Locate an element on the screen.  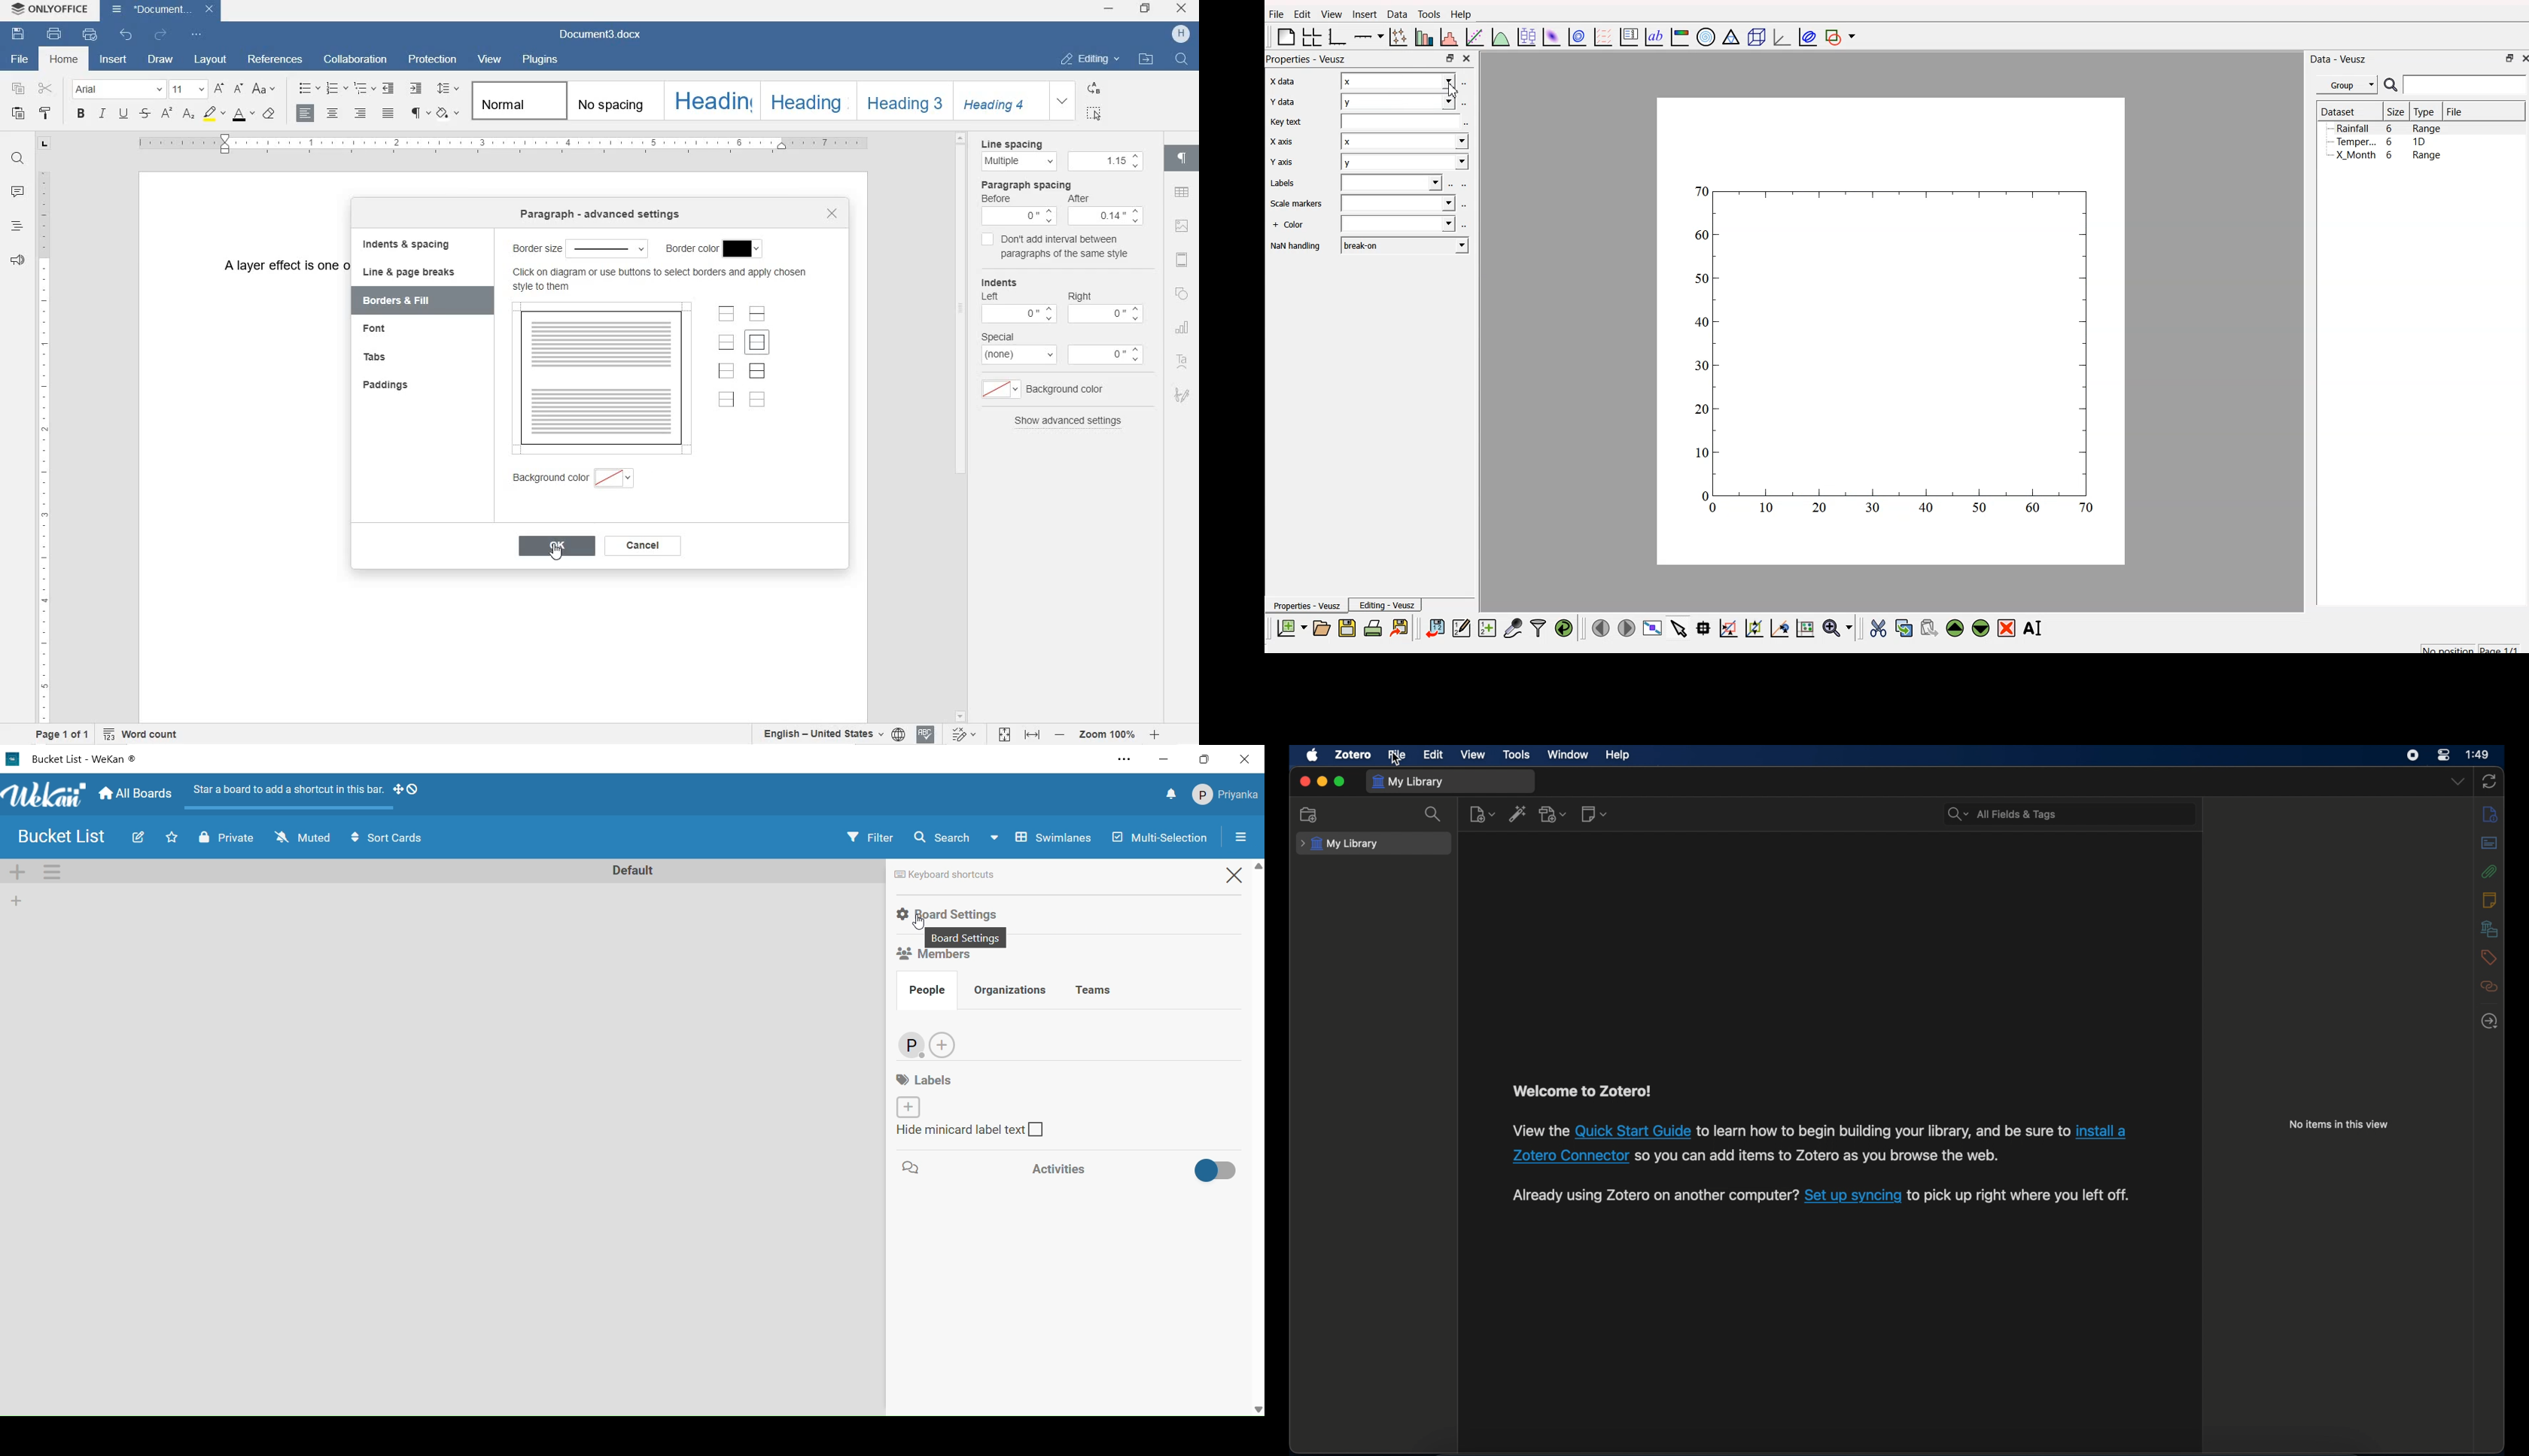
SUBSCRIPT is located at coordinates (188, 114).